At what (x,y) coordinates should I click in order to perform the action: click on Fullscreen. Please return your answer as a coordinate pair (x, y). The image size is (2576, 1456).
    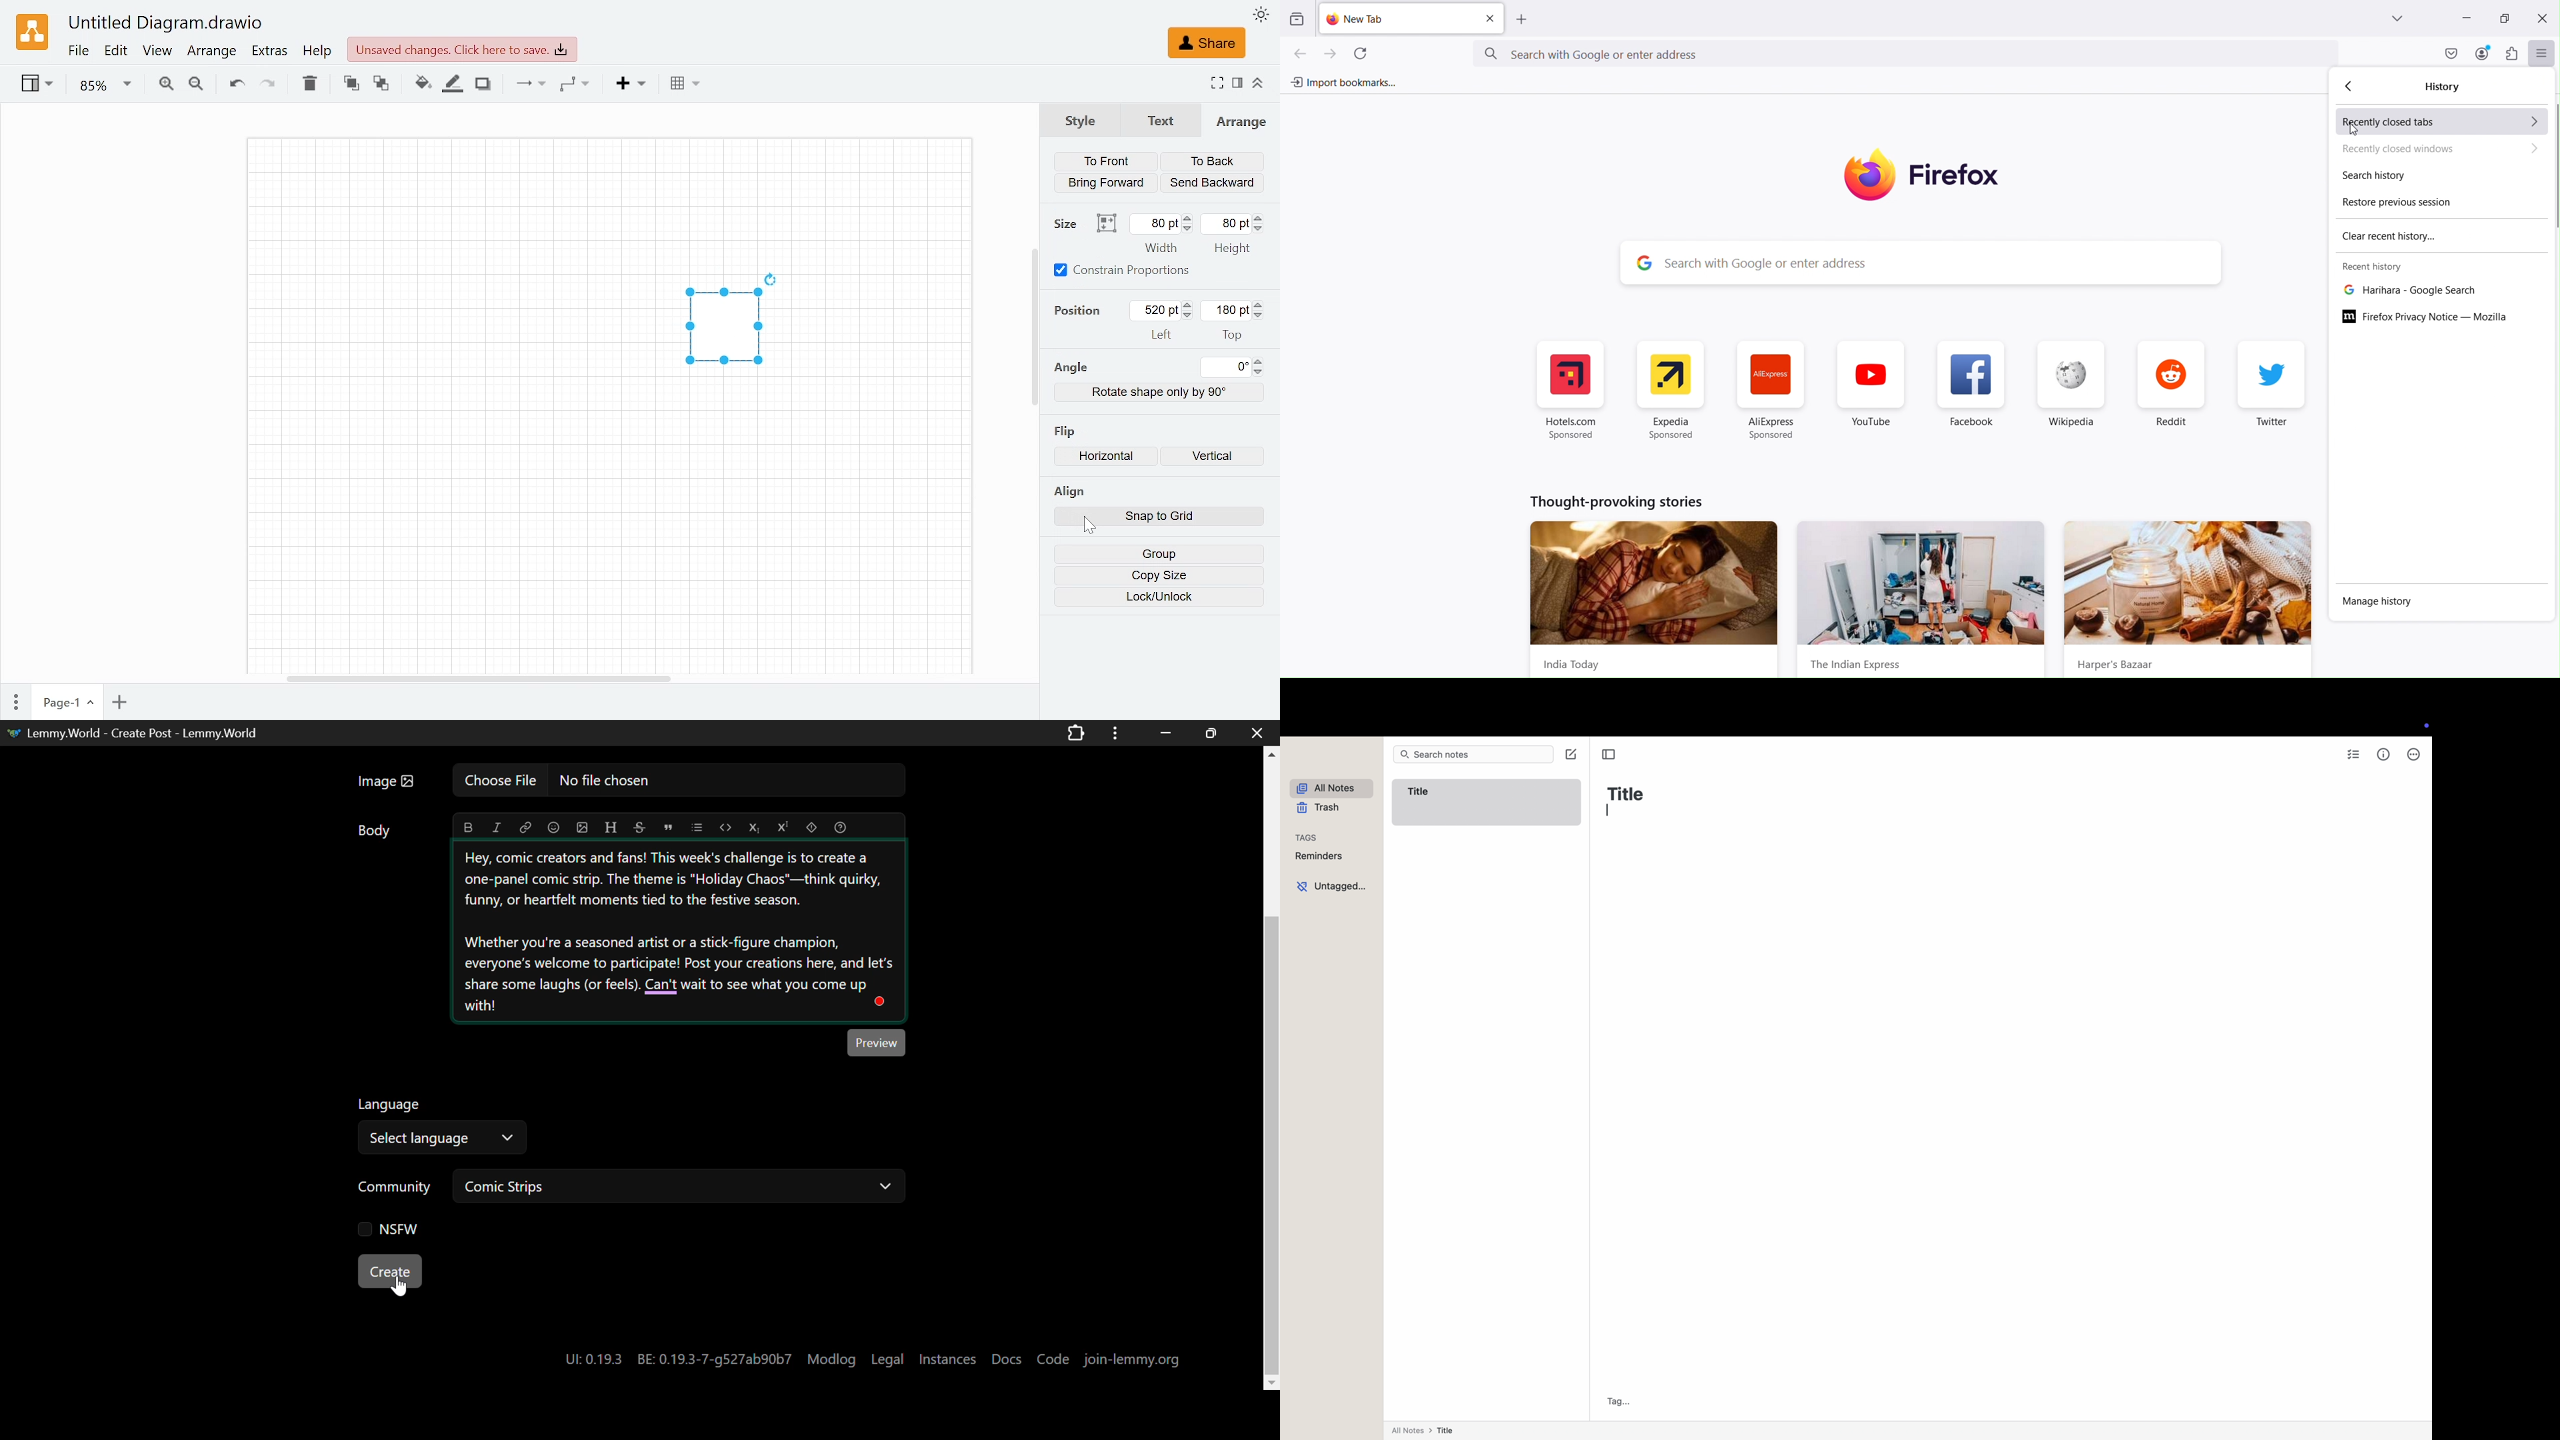
    Looking at the image, I should click on (1216, 85).